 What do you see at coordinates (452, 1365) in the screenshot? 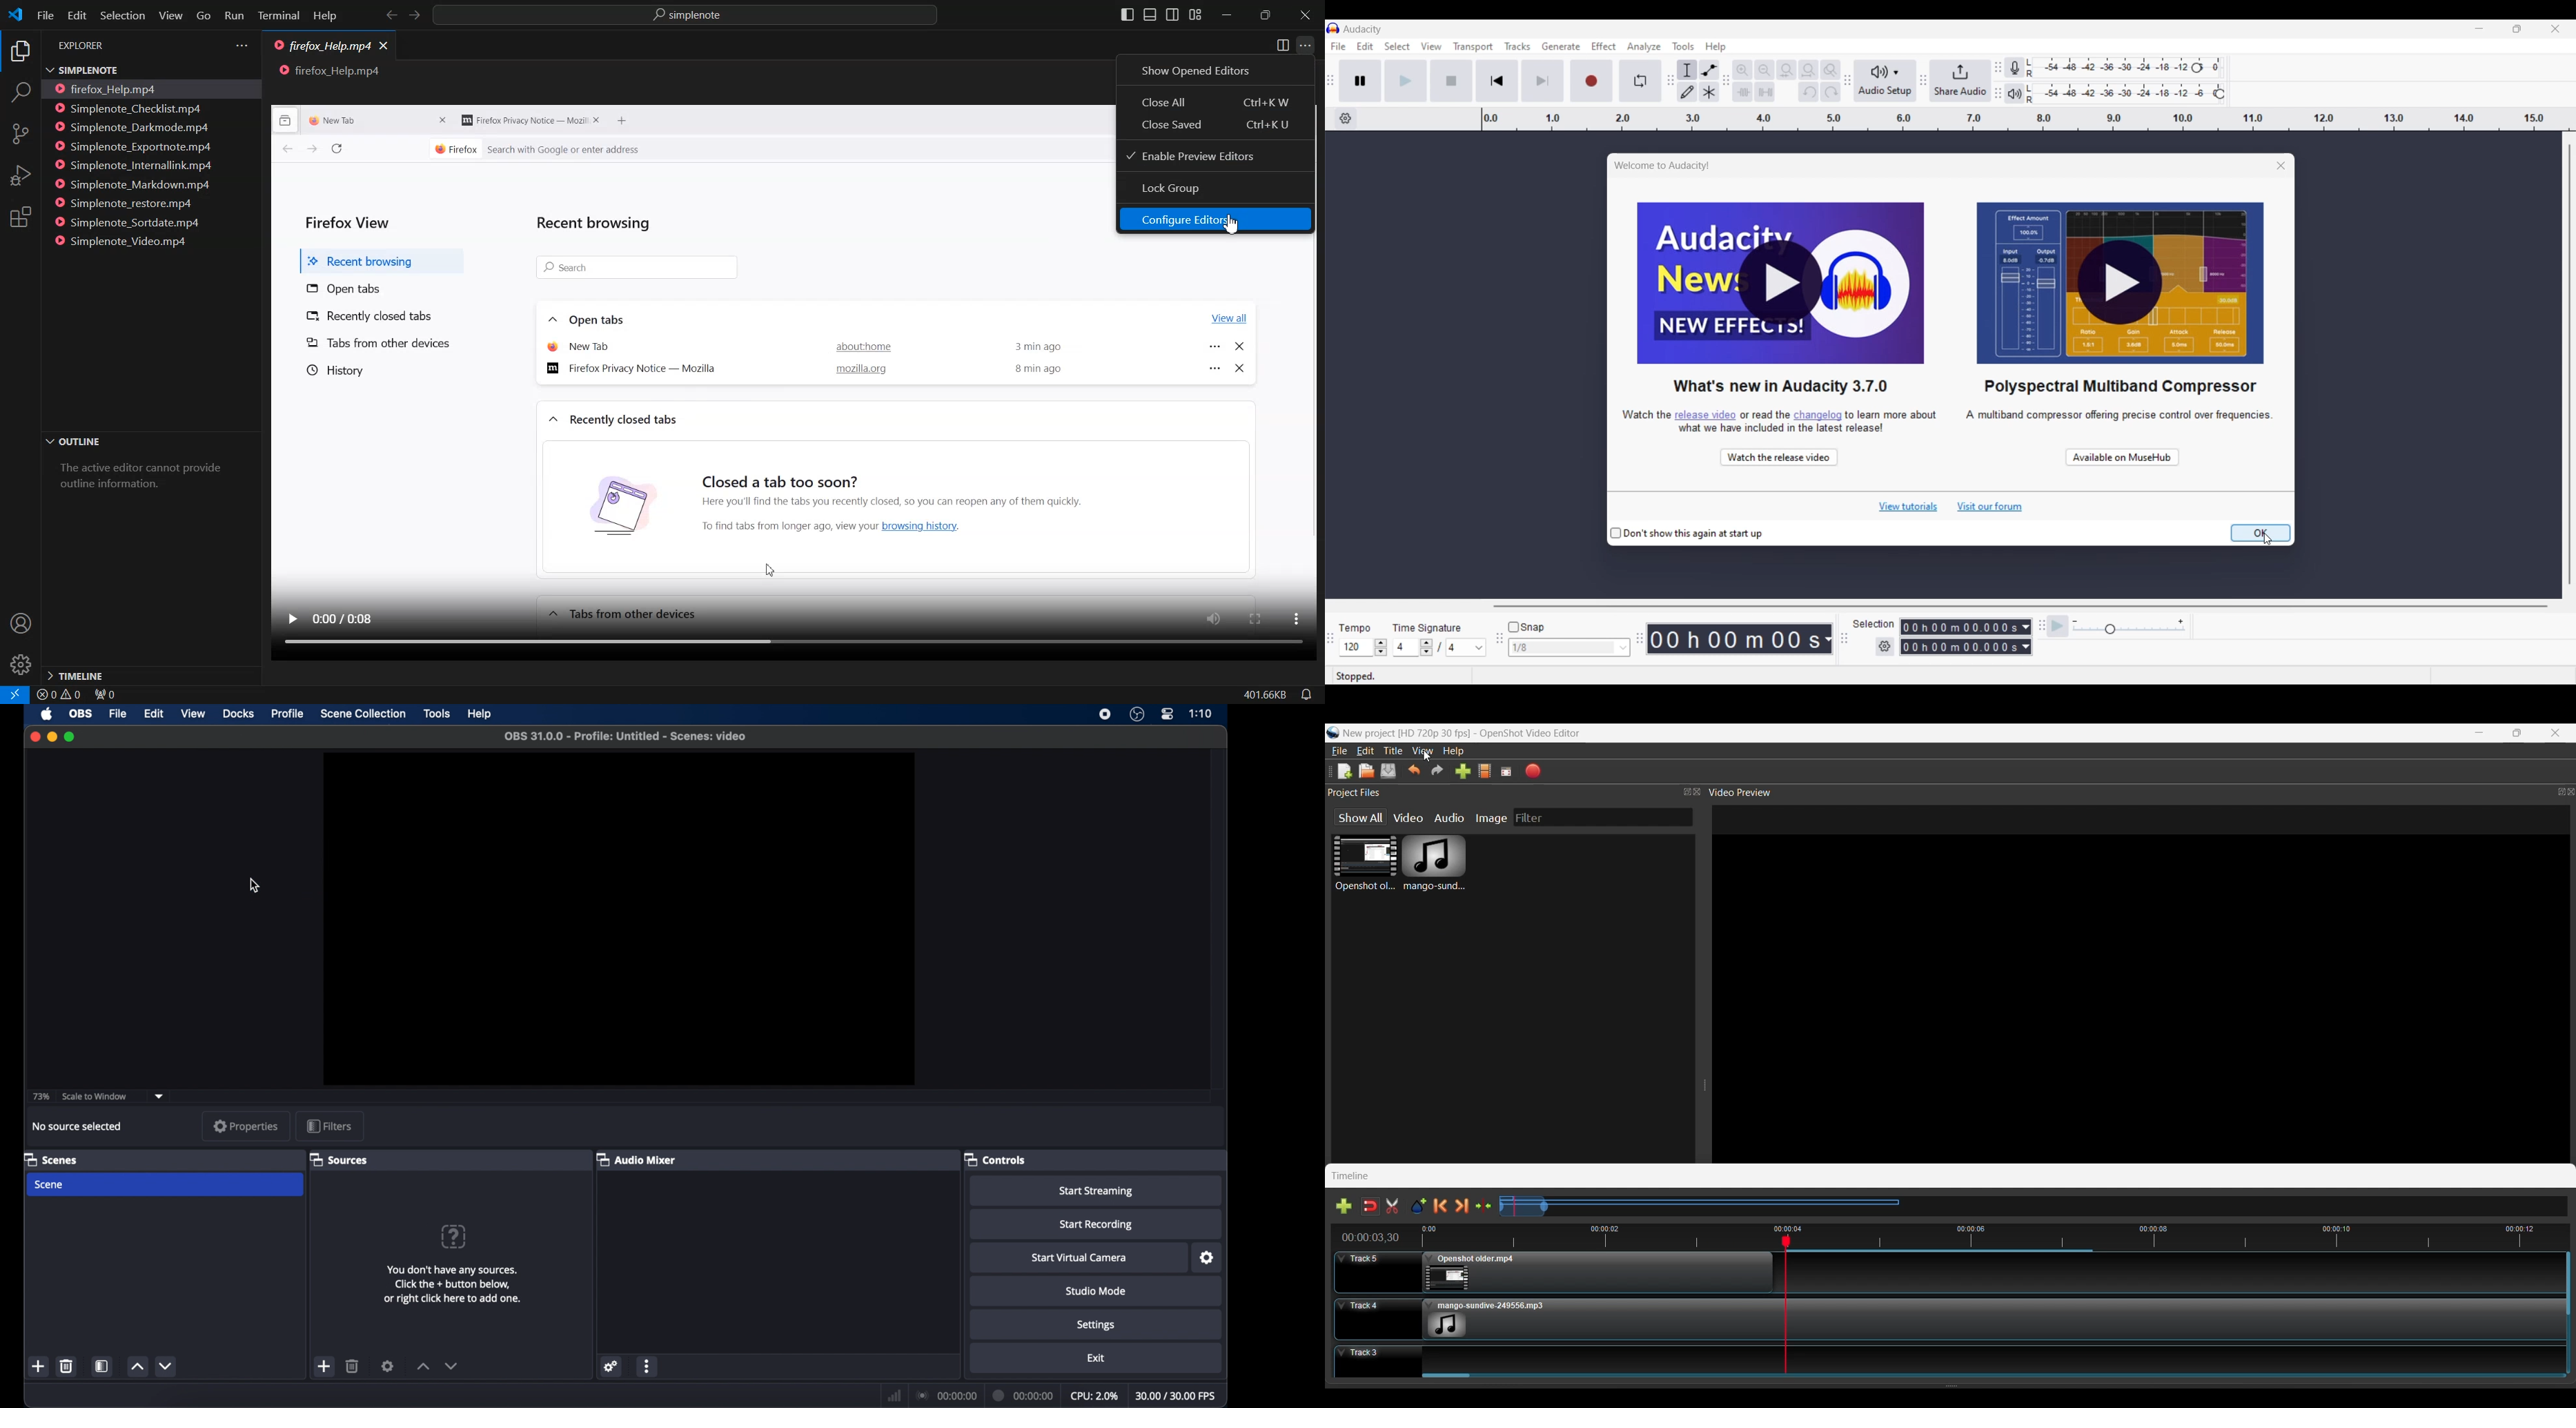
I see `decrement` at bounding box center [452, 1365].